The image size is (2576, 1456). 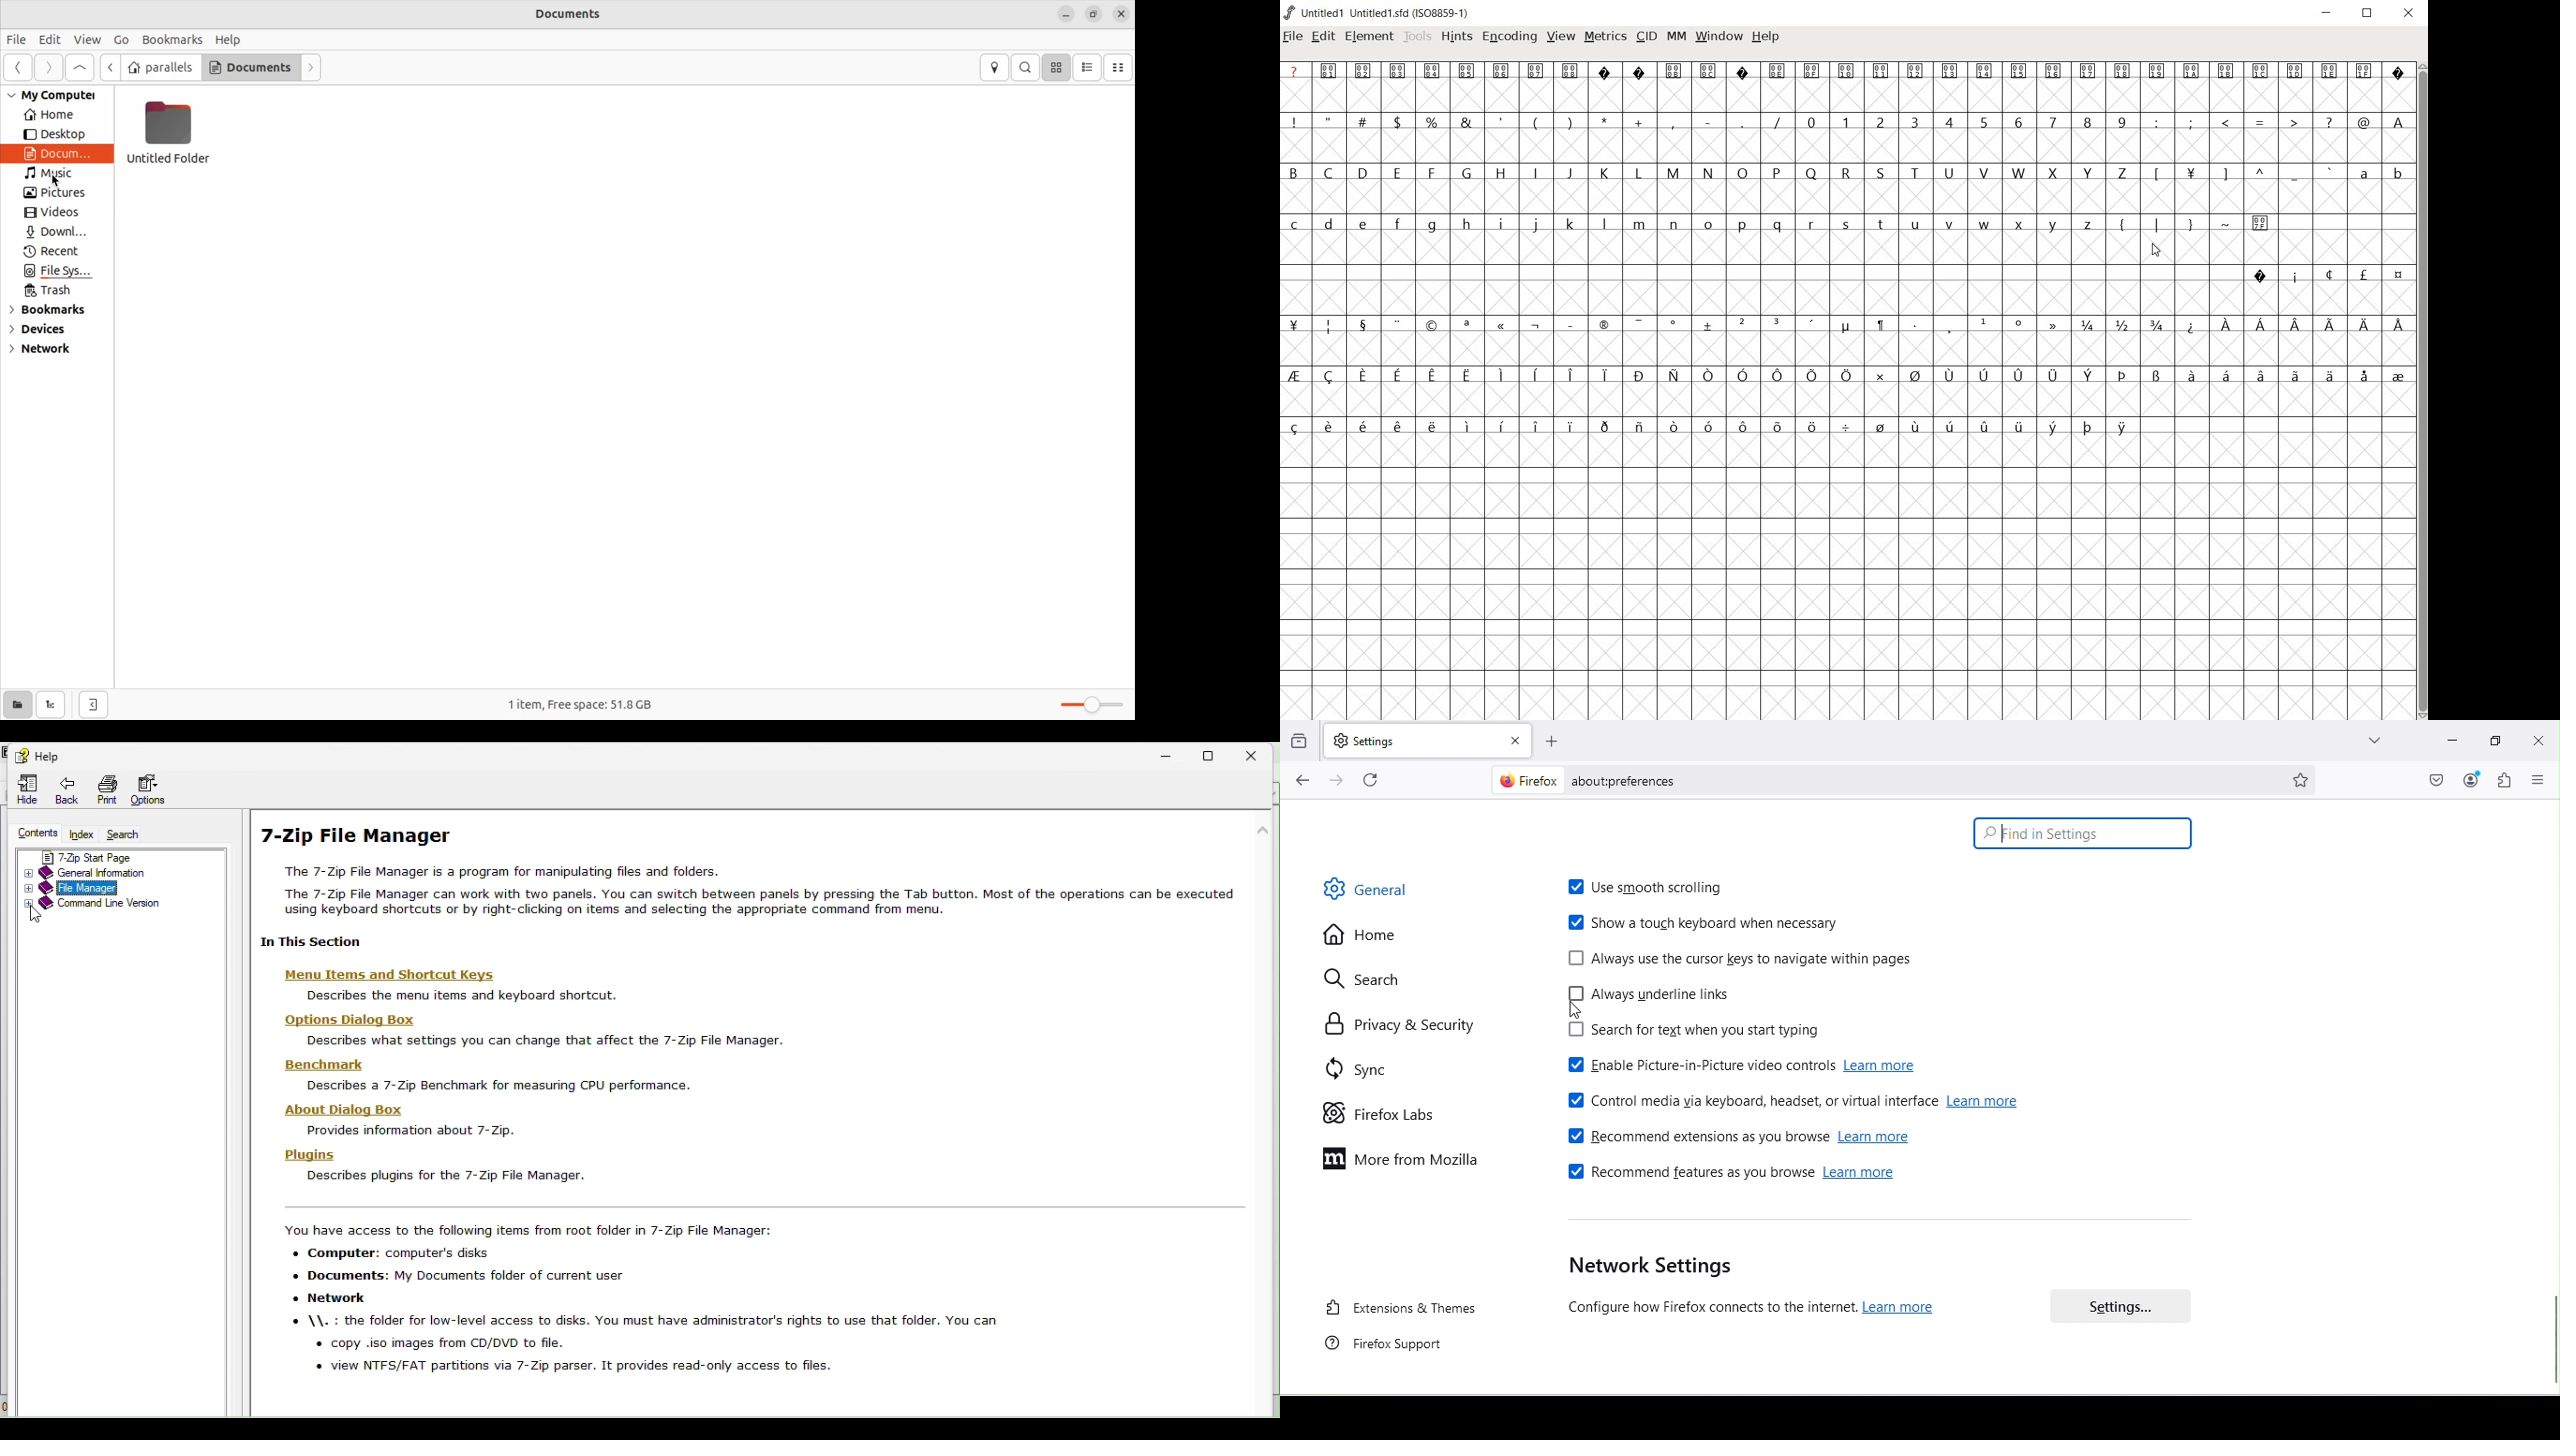 What do you see at coordinates (1399, 1025) in the screenshot?
I see `Privacy and security` at bounding box center [1399, 1025].